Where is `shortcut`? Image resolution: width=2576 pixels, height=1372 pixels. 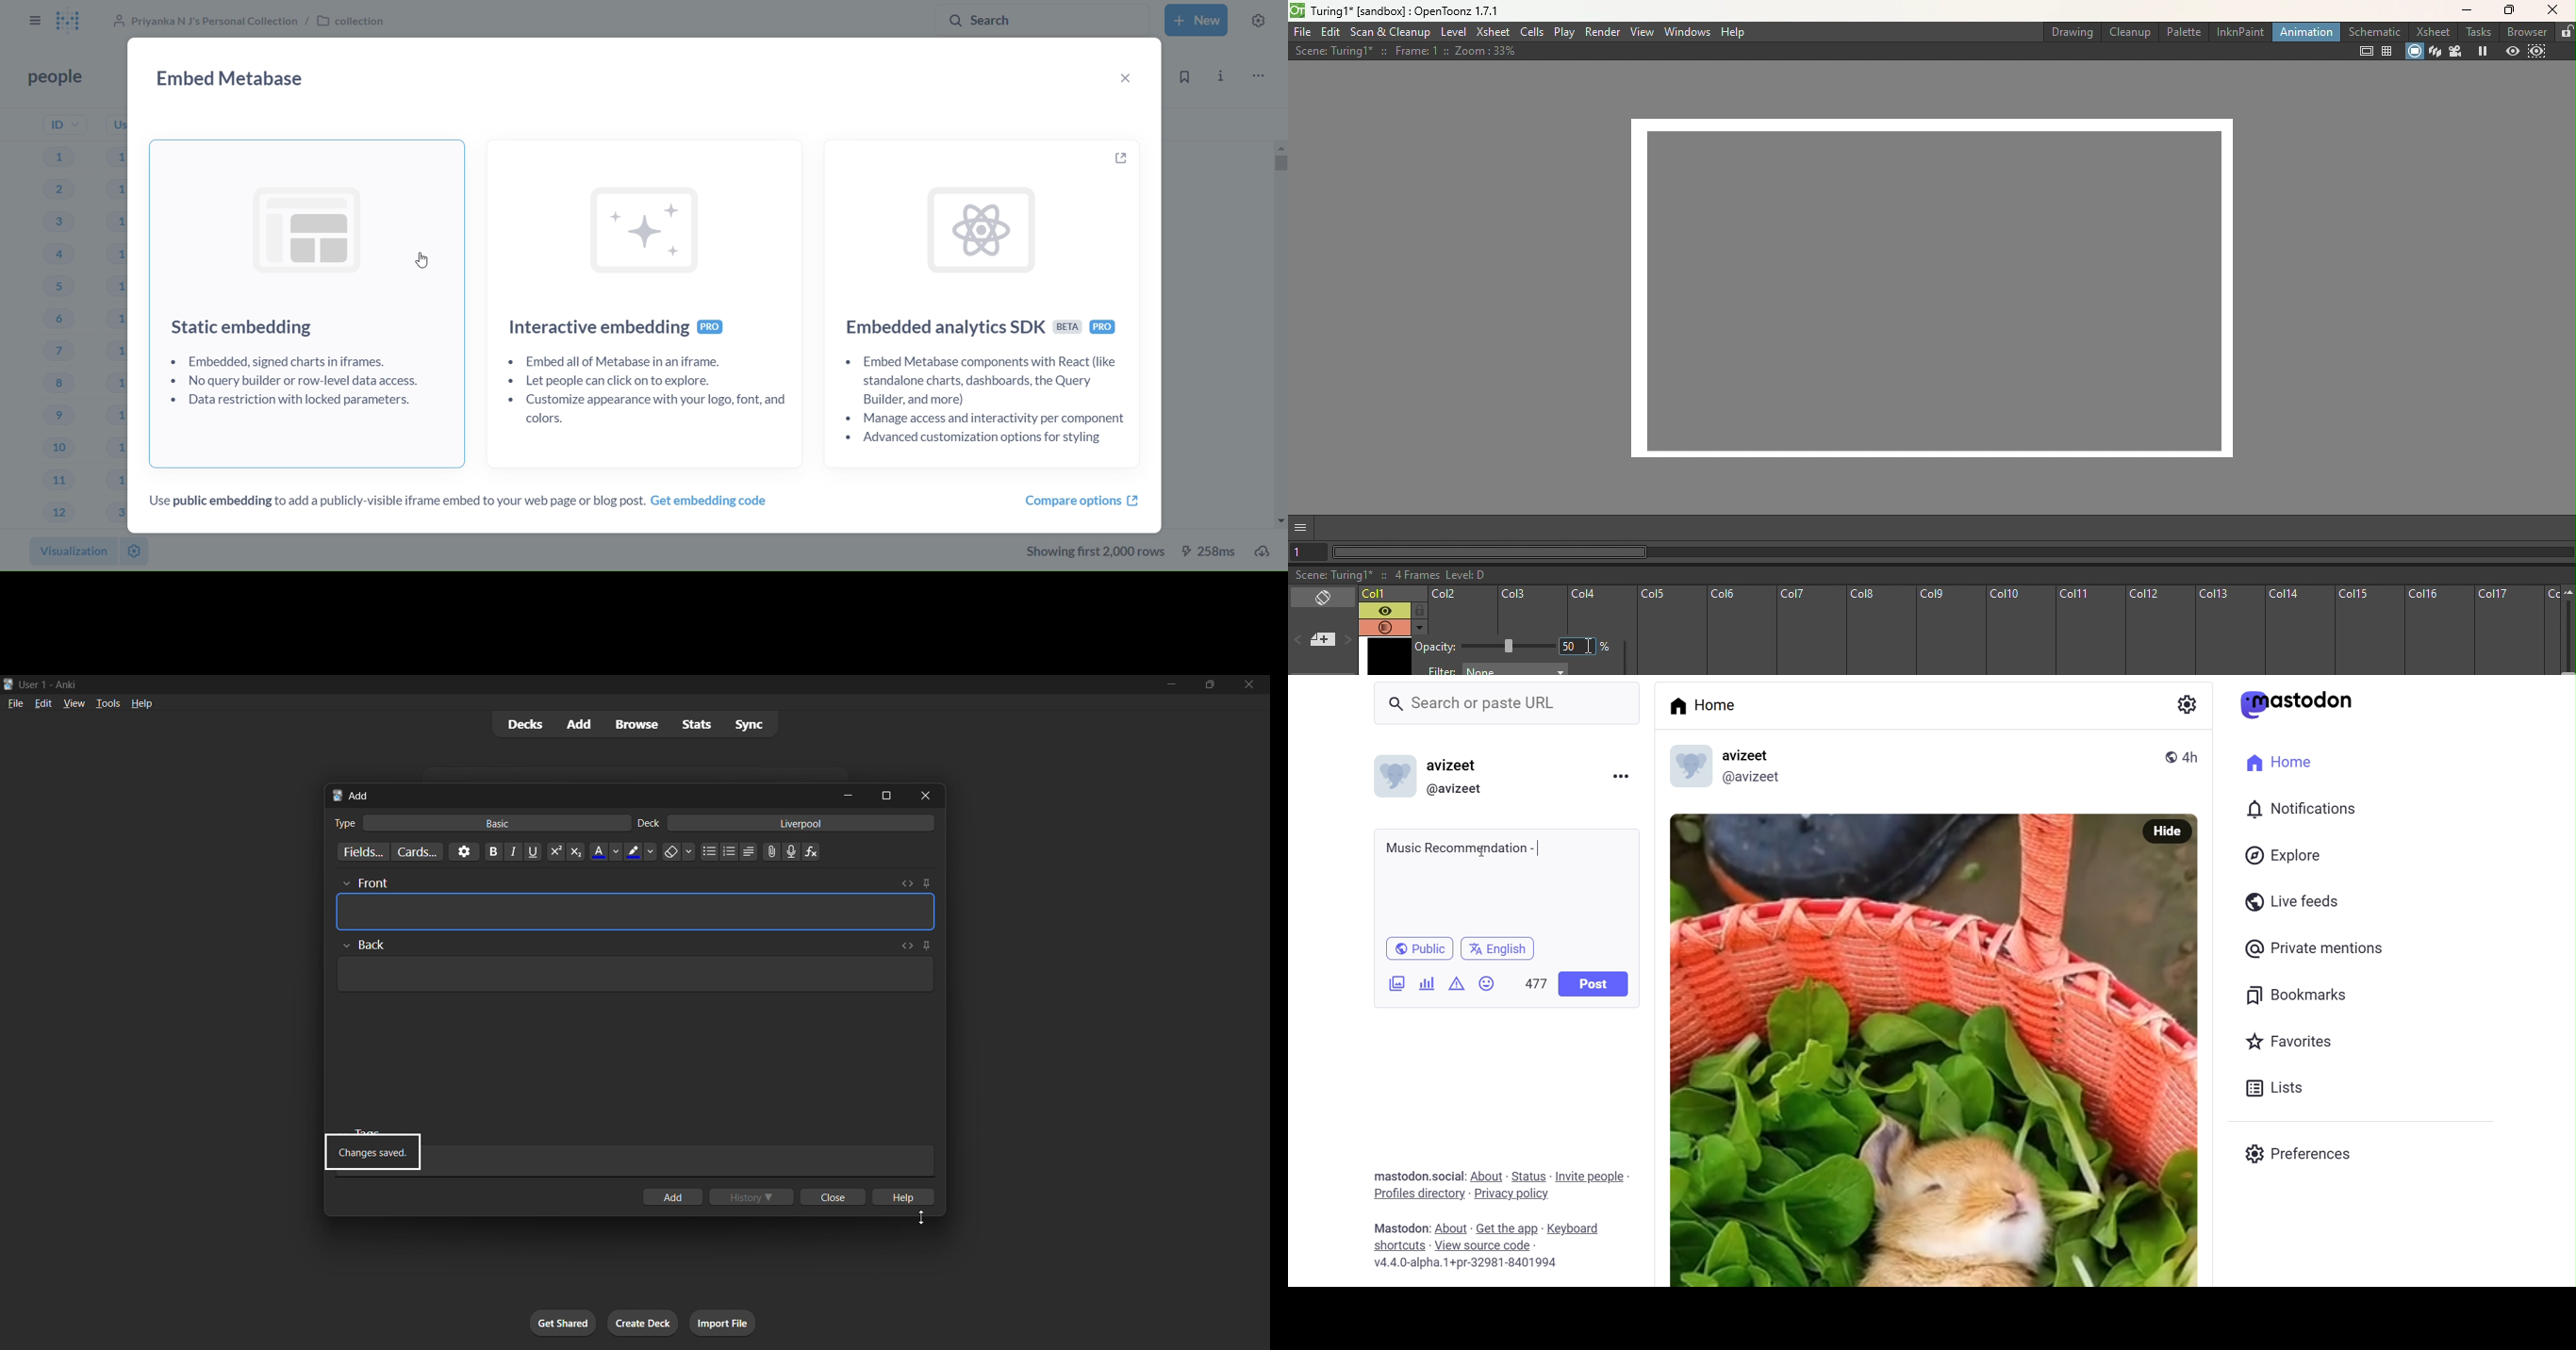 shortcut is located at coordinates (1398, 1244).